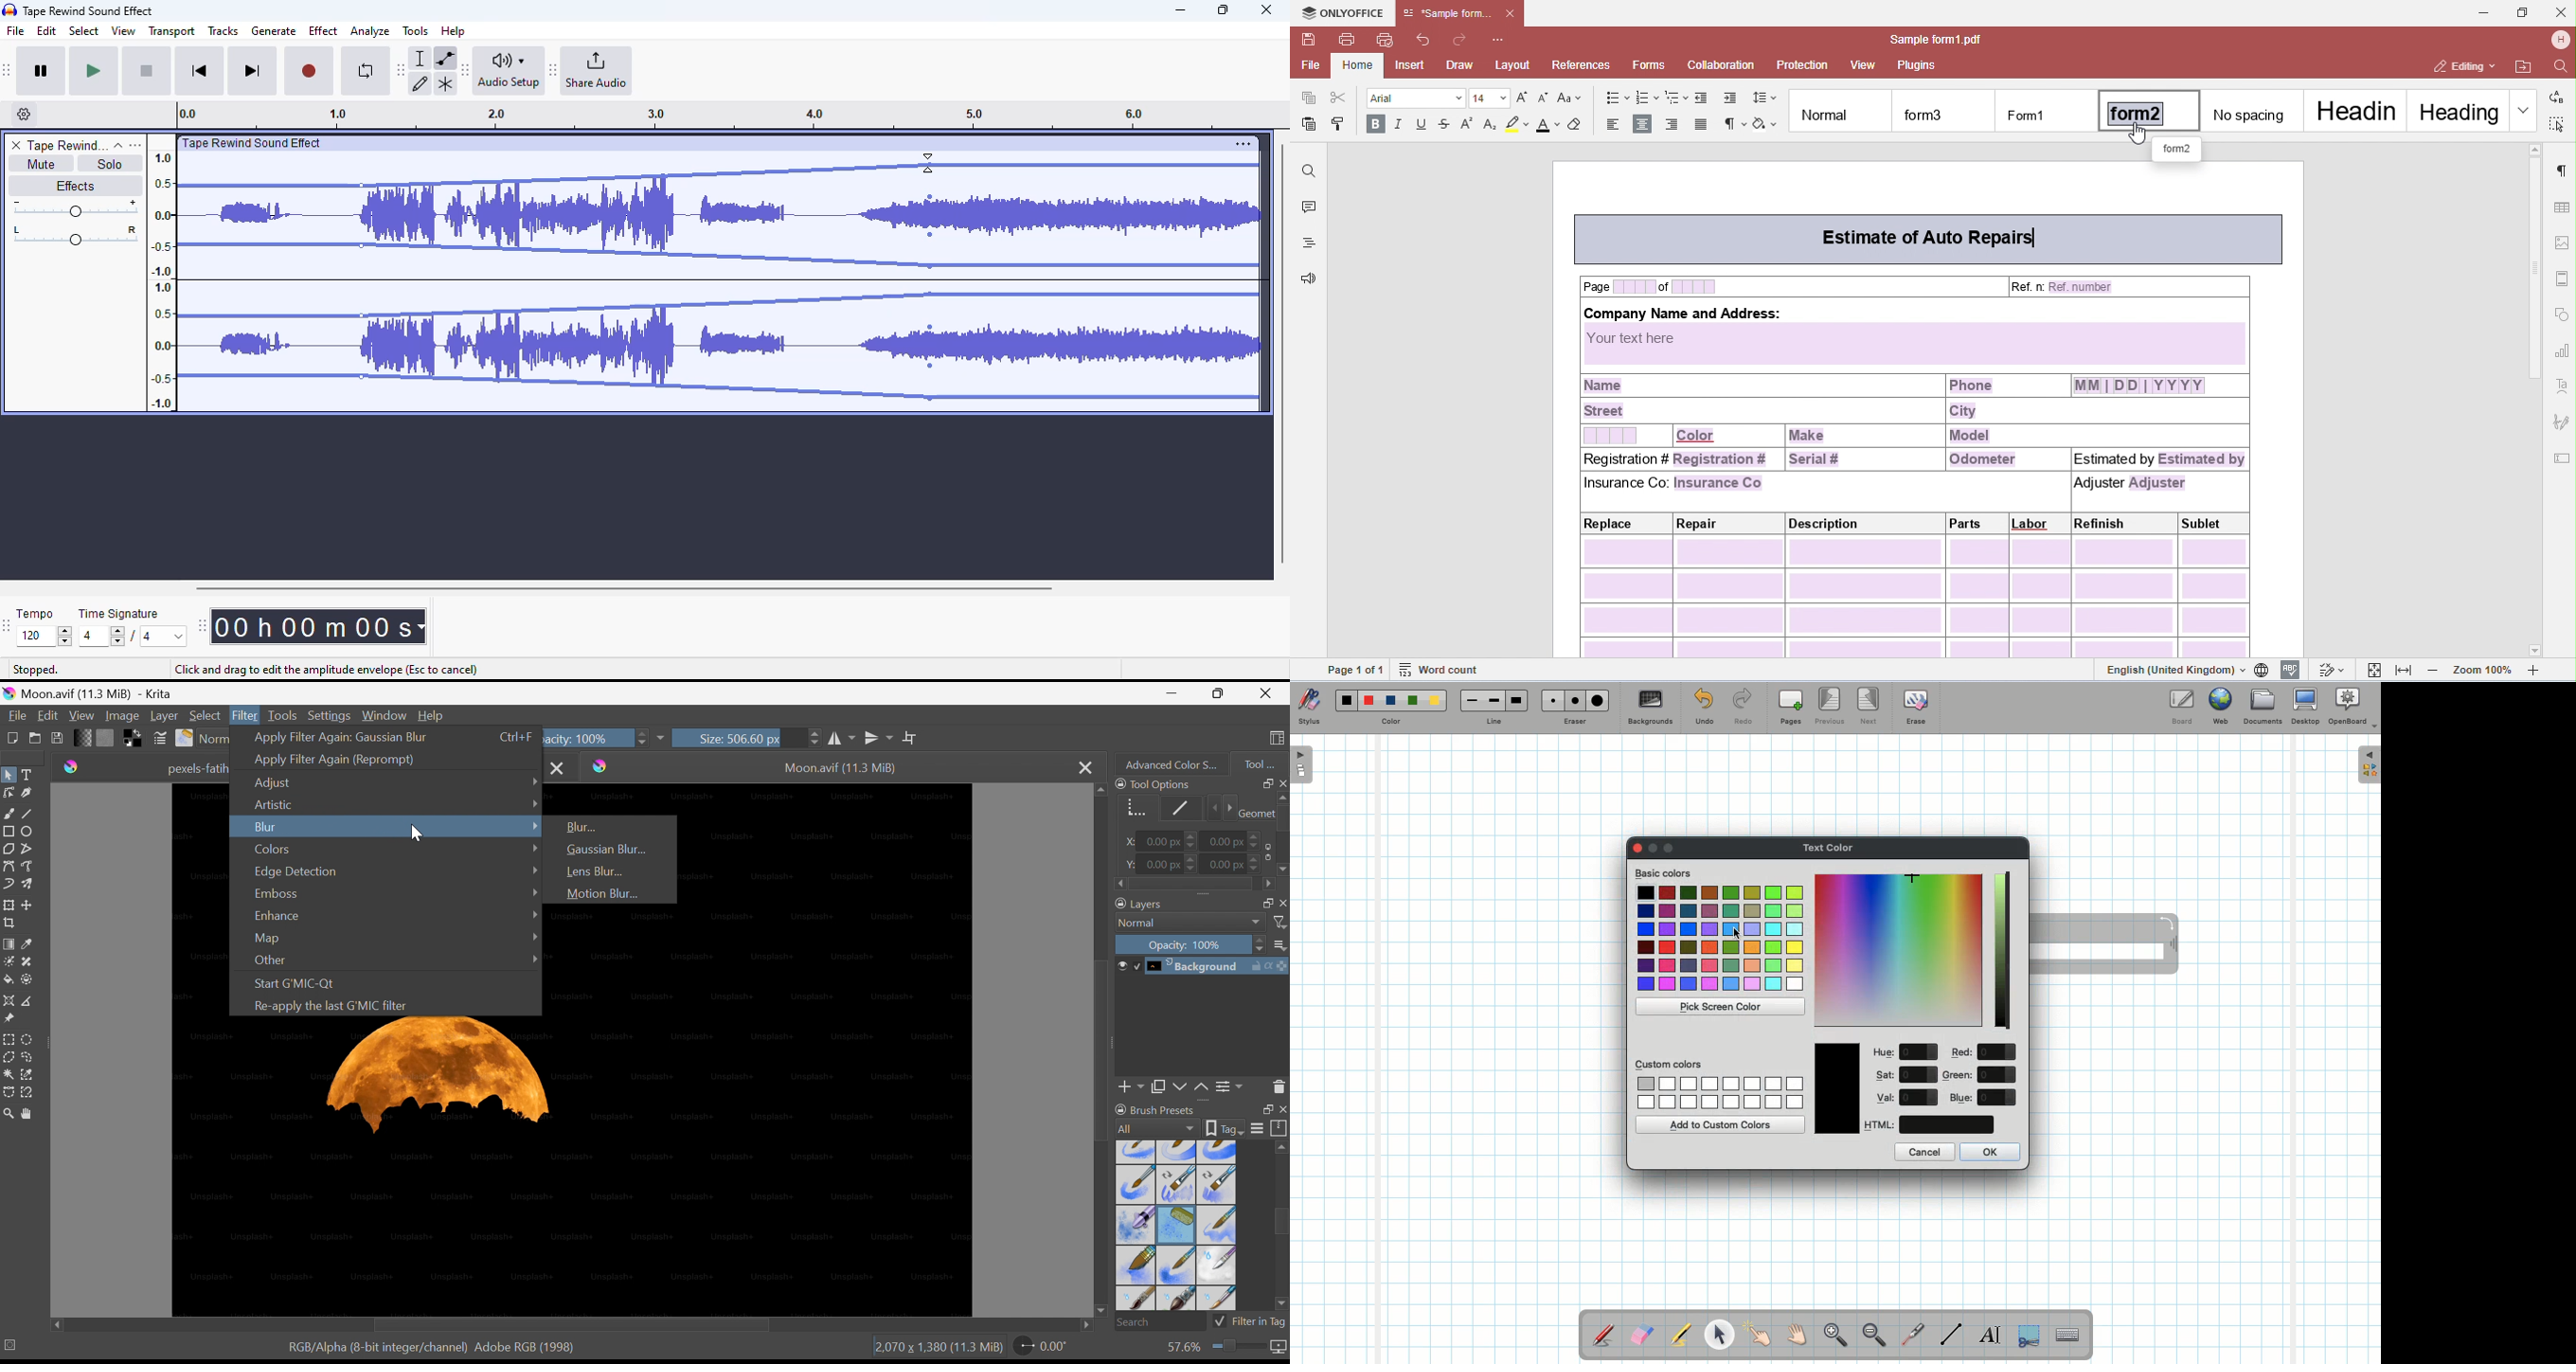 This screenshot has height=1372, width=2576. Describe the element at coordinates (25, 114) in the screenshot. I see `timeline options` at that location.